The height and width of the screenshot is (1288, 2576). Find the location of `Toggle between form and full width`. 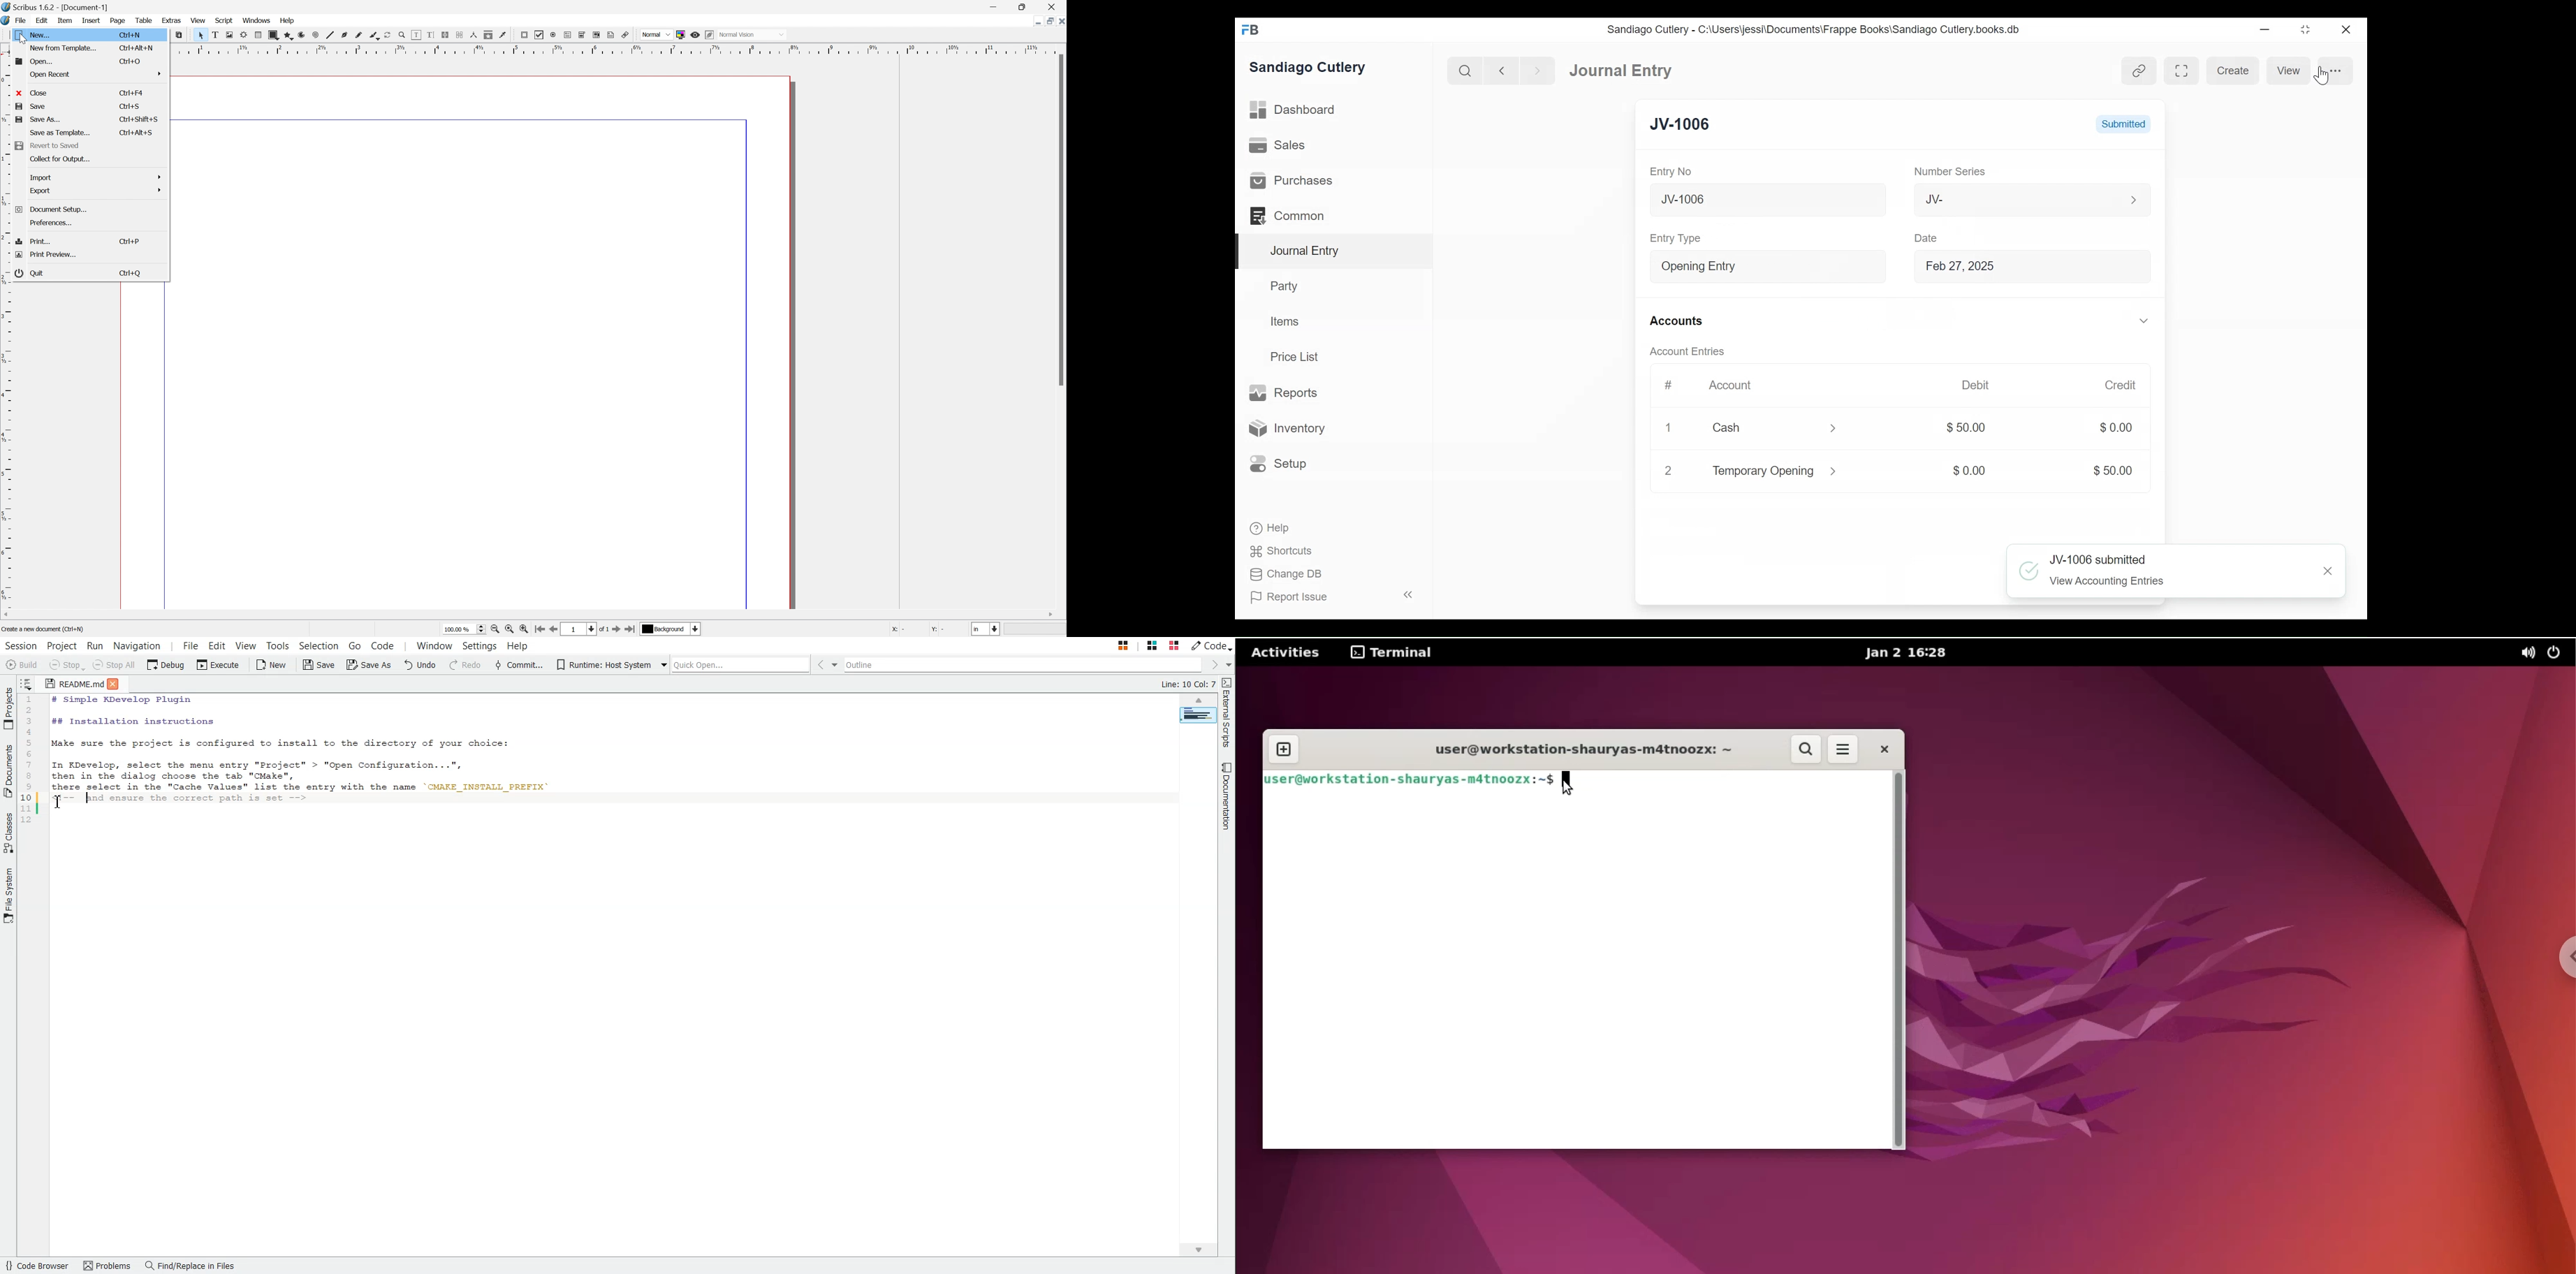

Toggle between form and full width is located at coordinates (2180, 70).